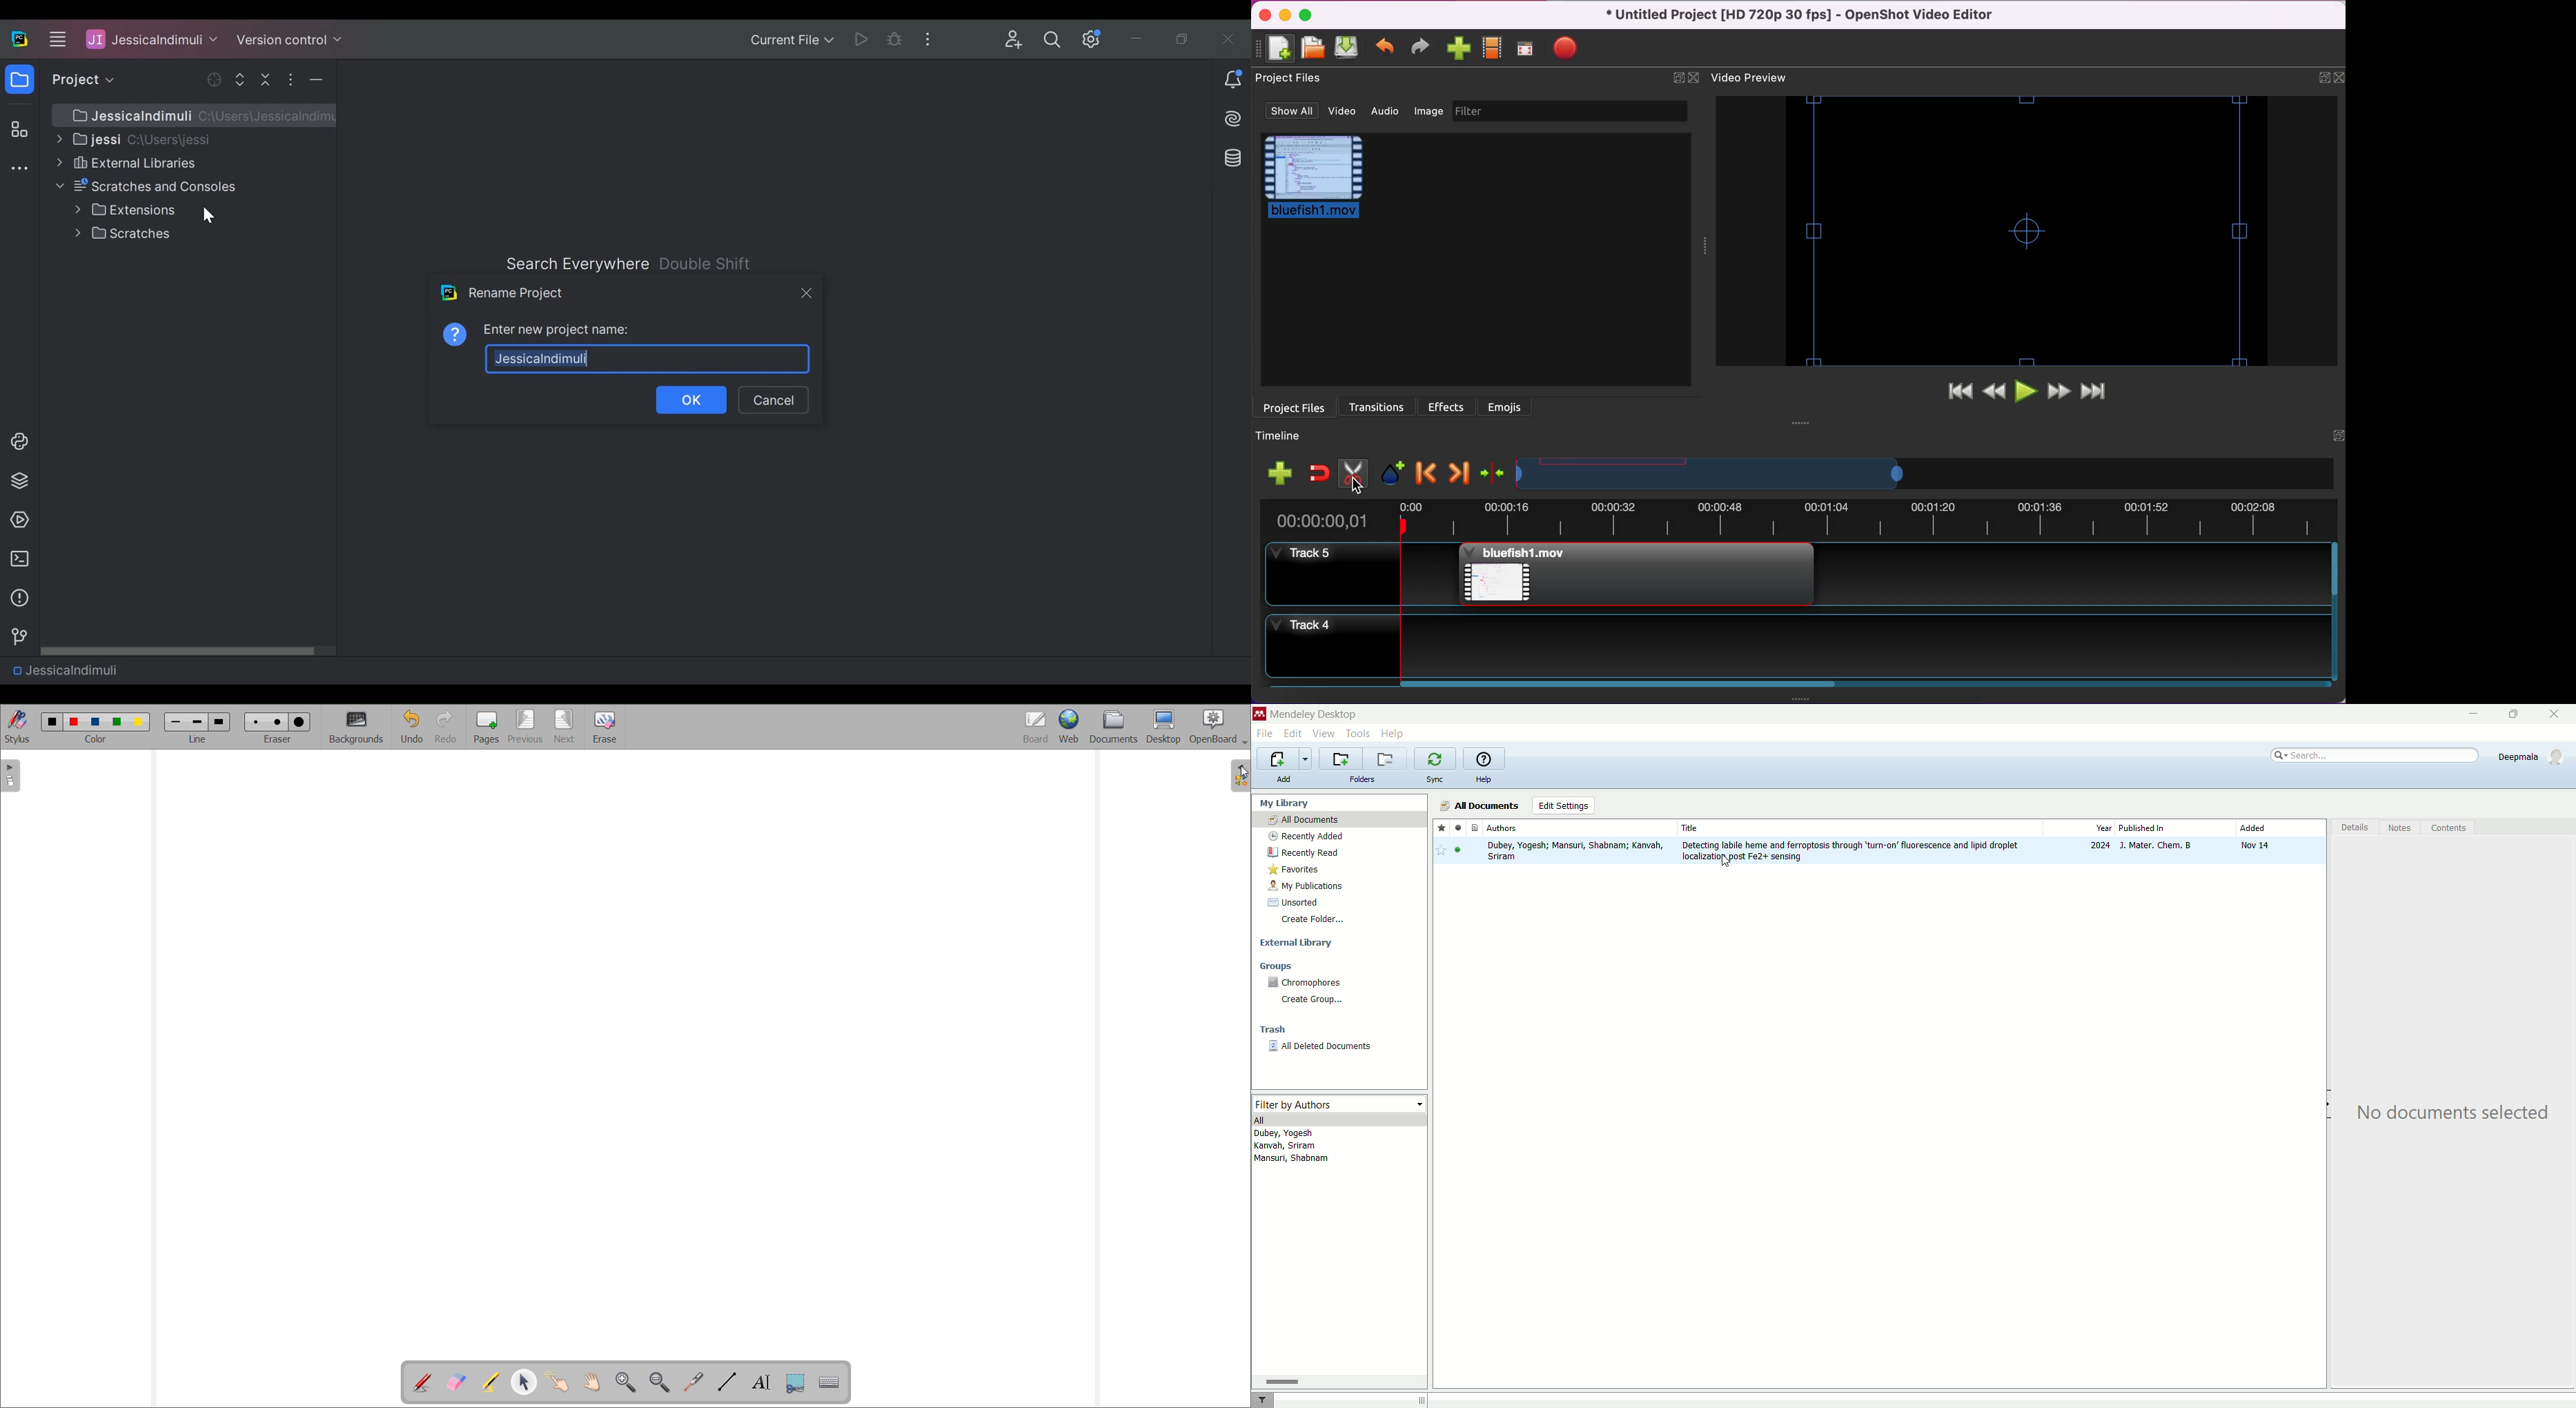 The width and height of the screenshot is (2576, 1428). What do you see at coordinates (1165, 727) in the screenshot?
I see `desktop view` at bounding box center [1165, 727].